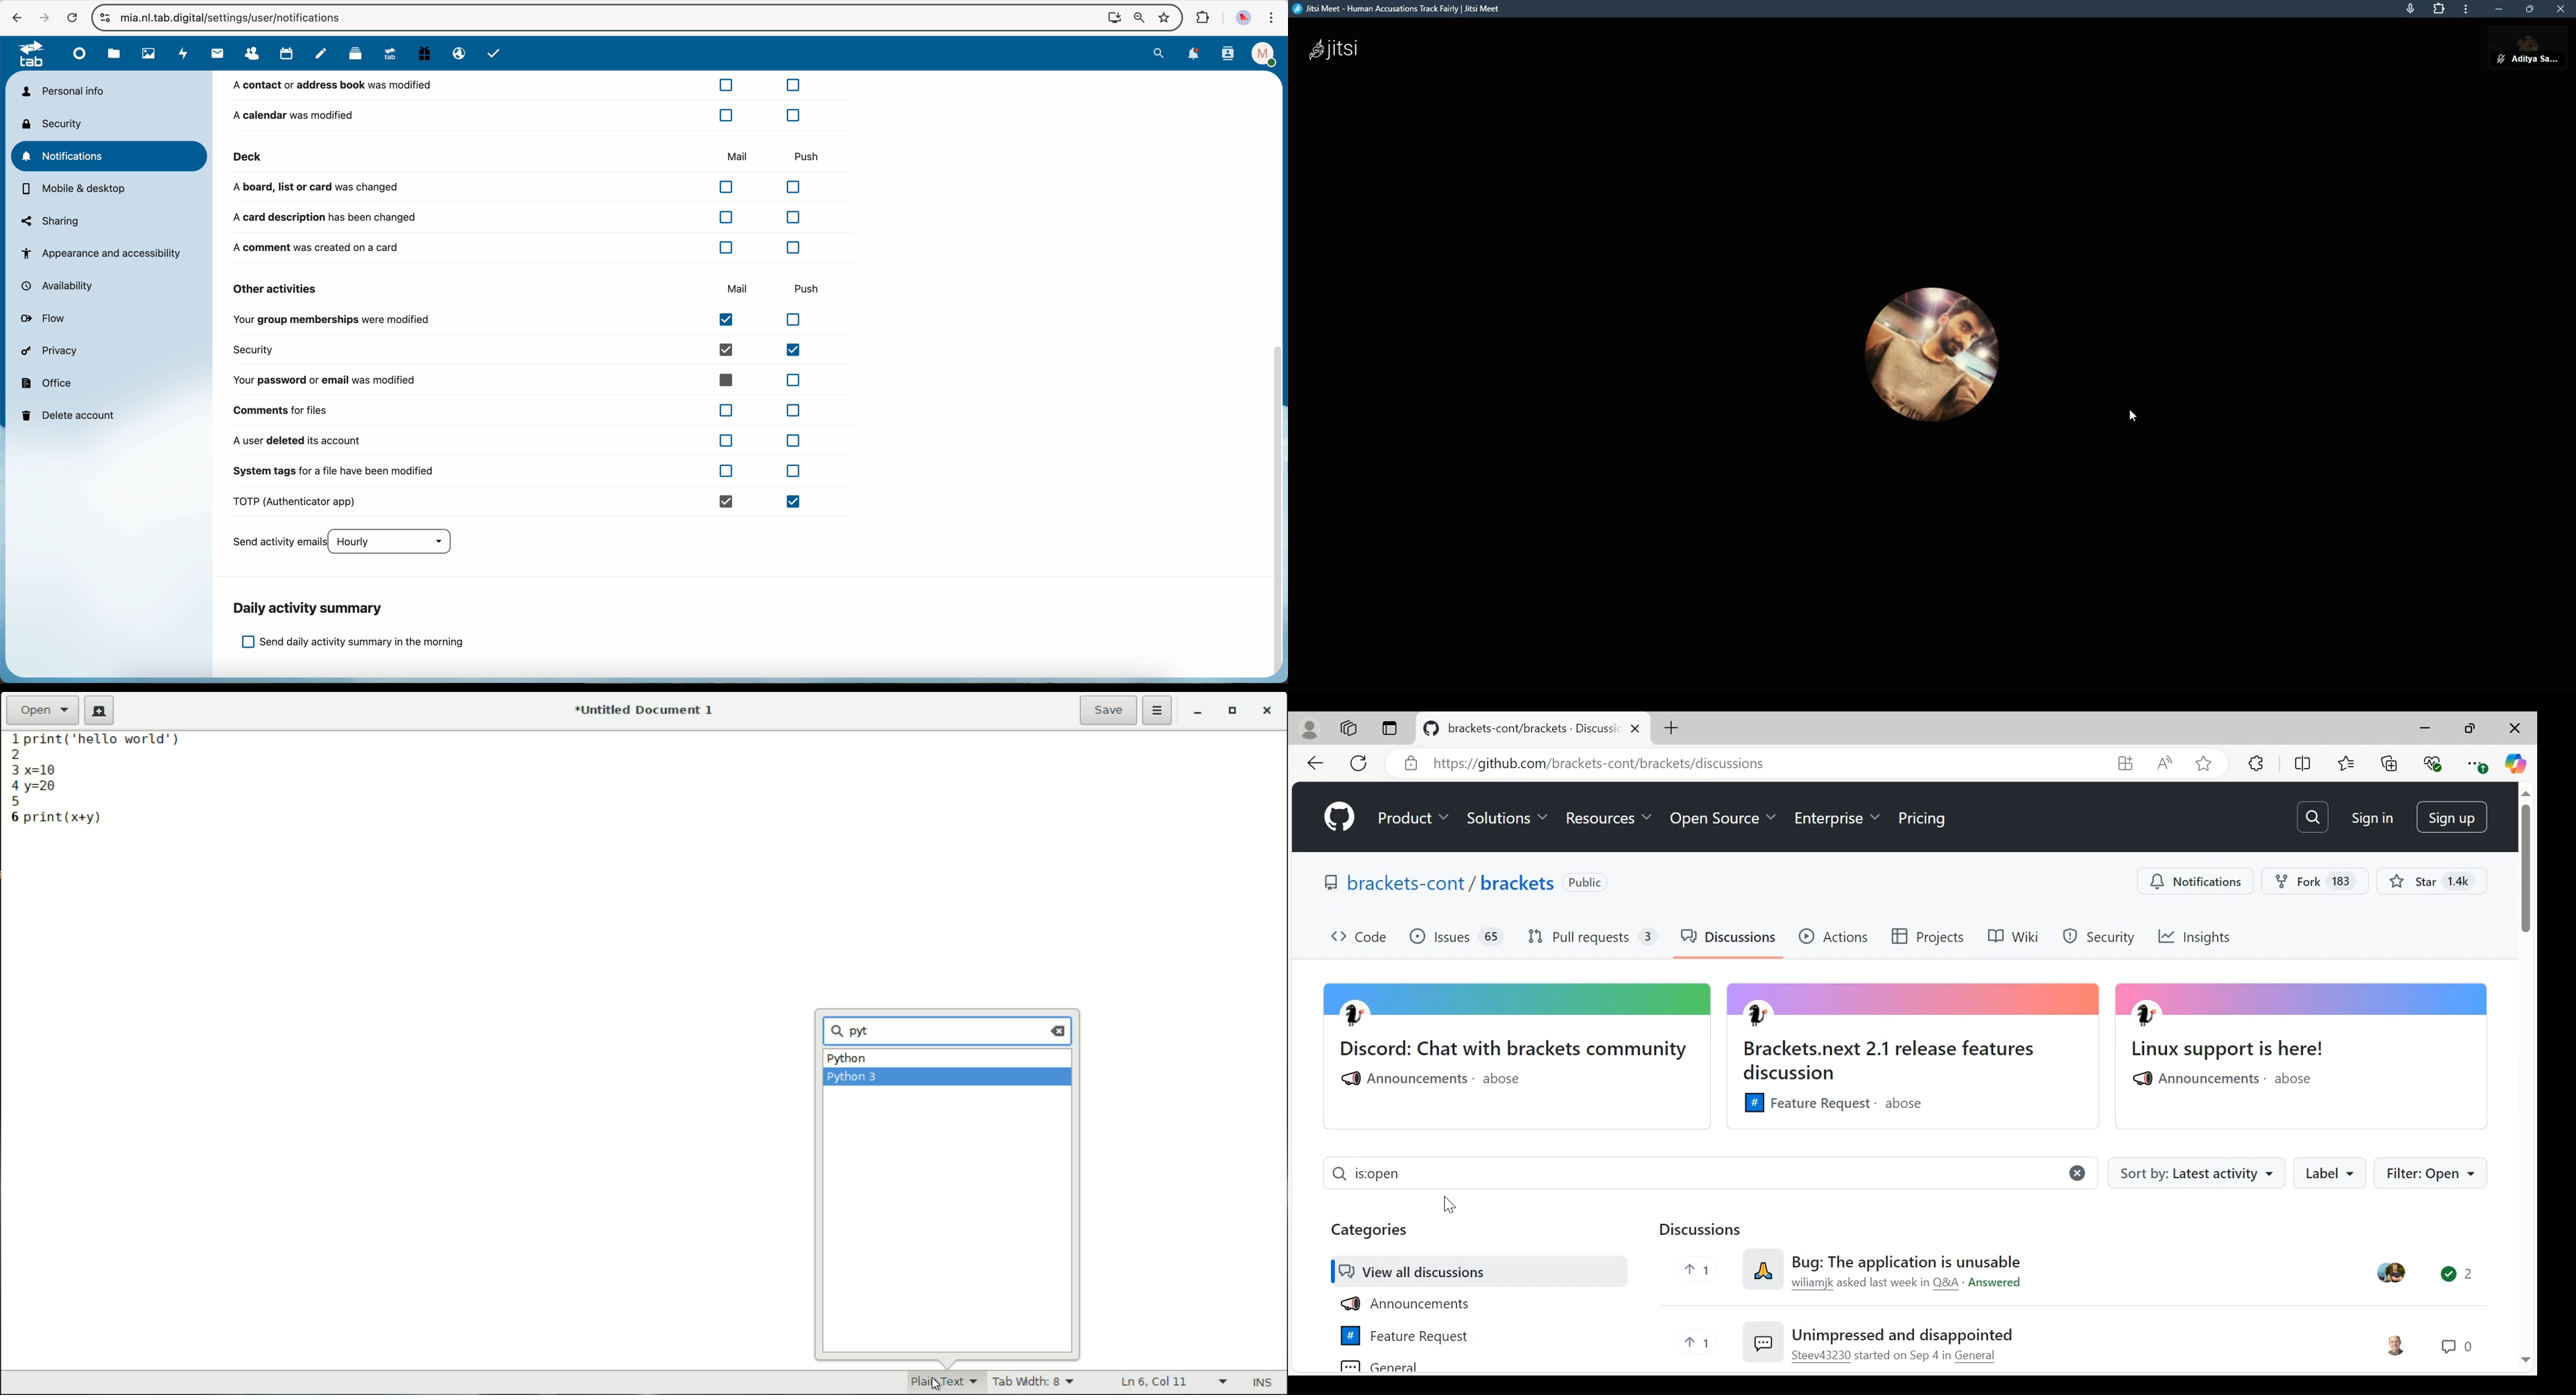 The width and height of the screenshot is (2576, 1400). I want to click on profile picture, so click(1244, 17).